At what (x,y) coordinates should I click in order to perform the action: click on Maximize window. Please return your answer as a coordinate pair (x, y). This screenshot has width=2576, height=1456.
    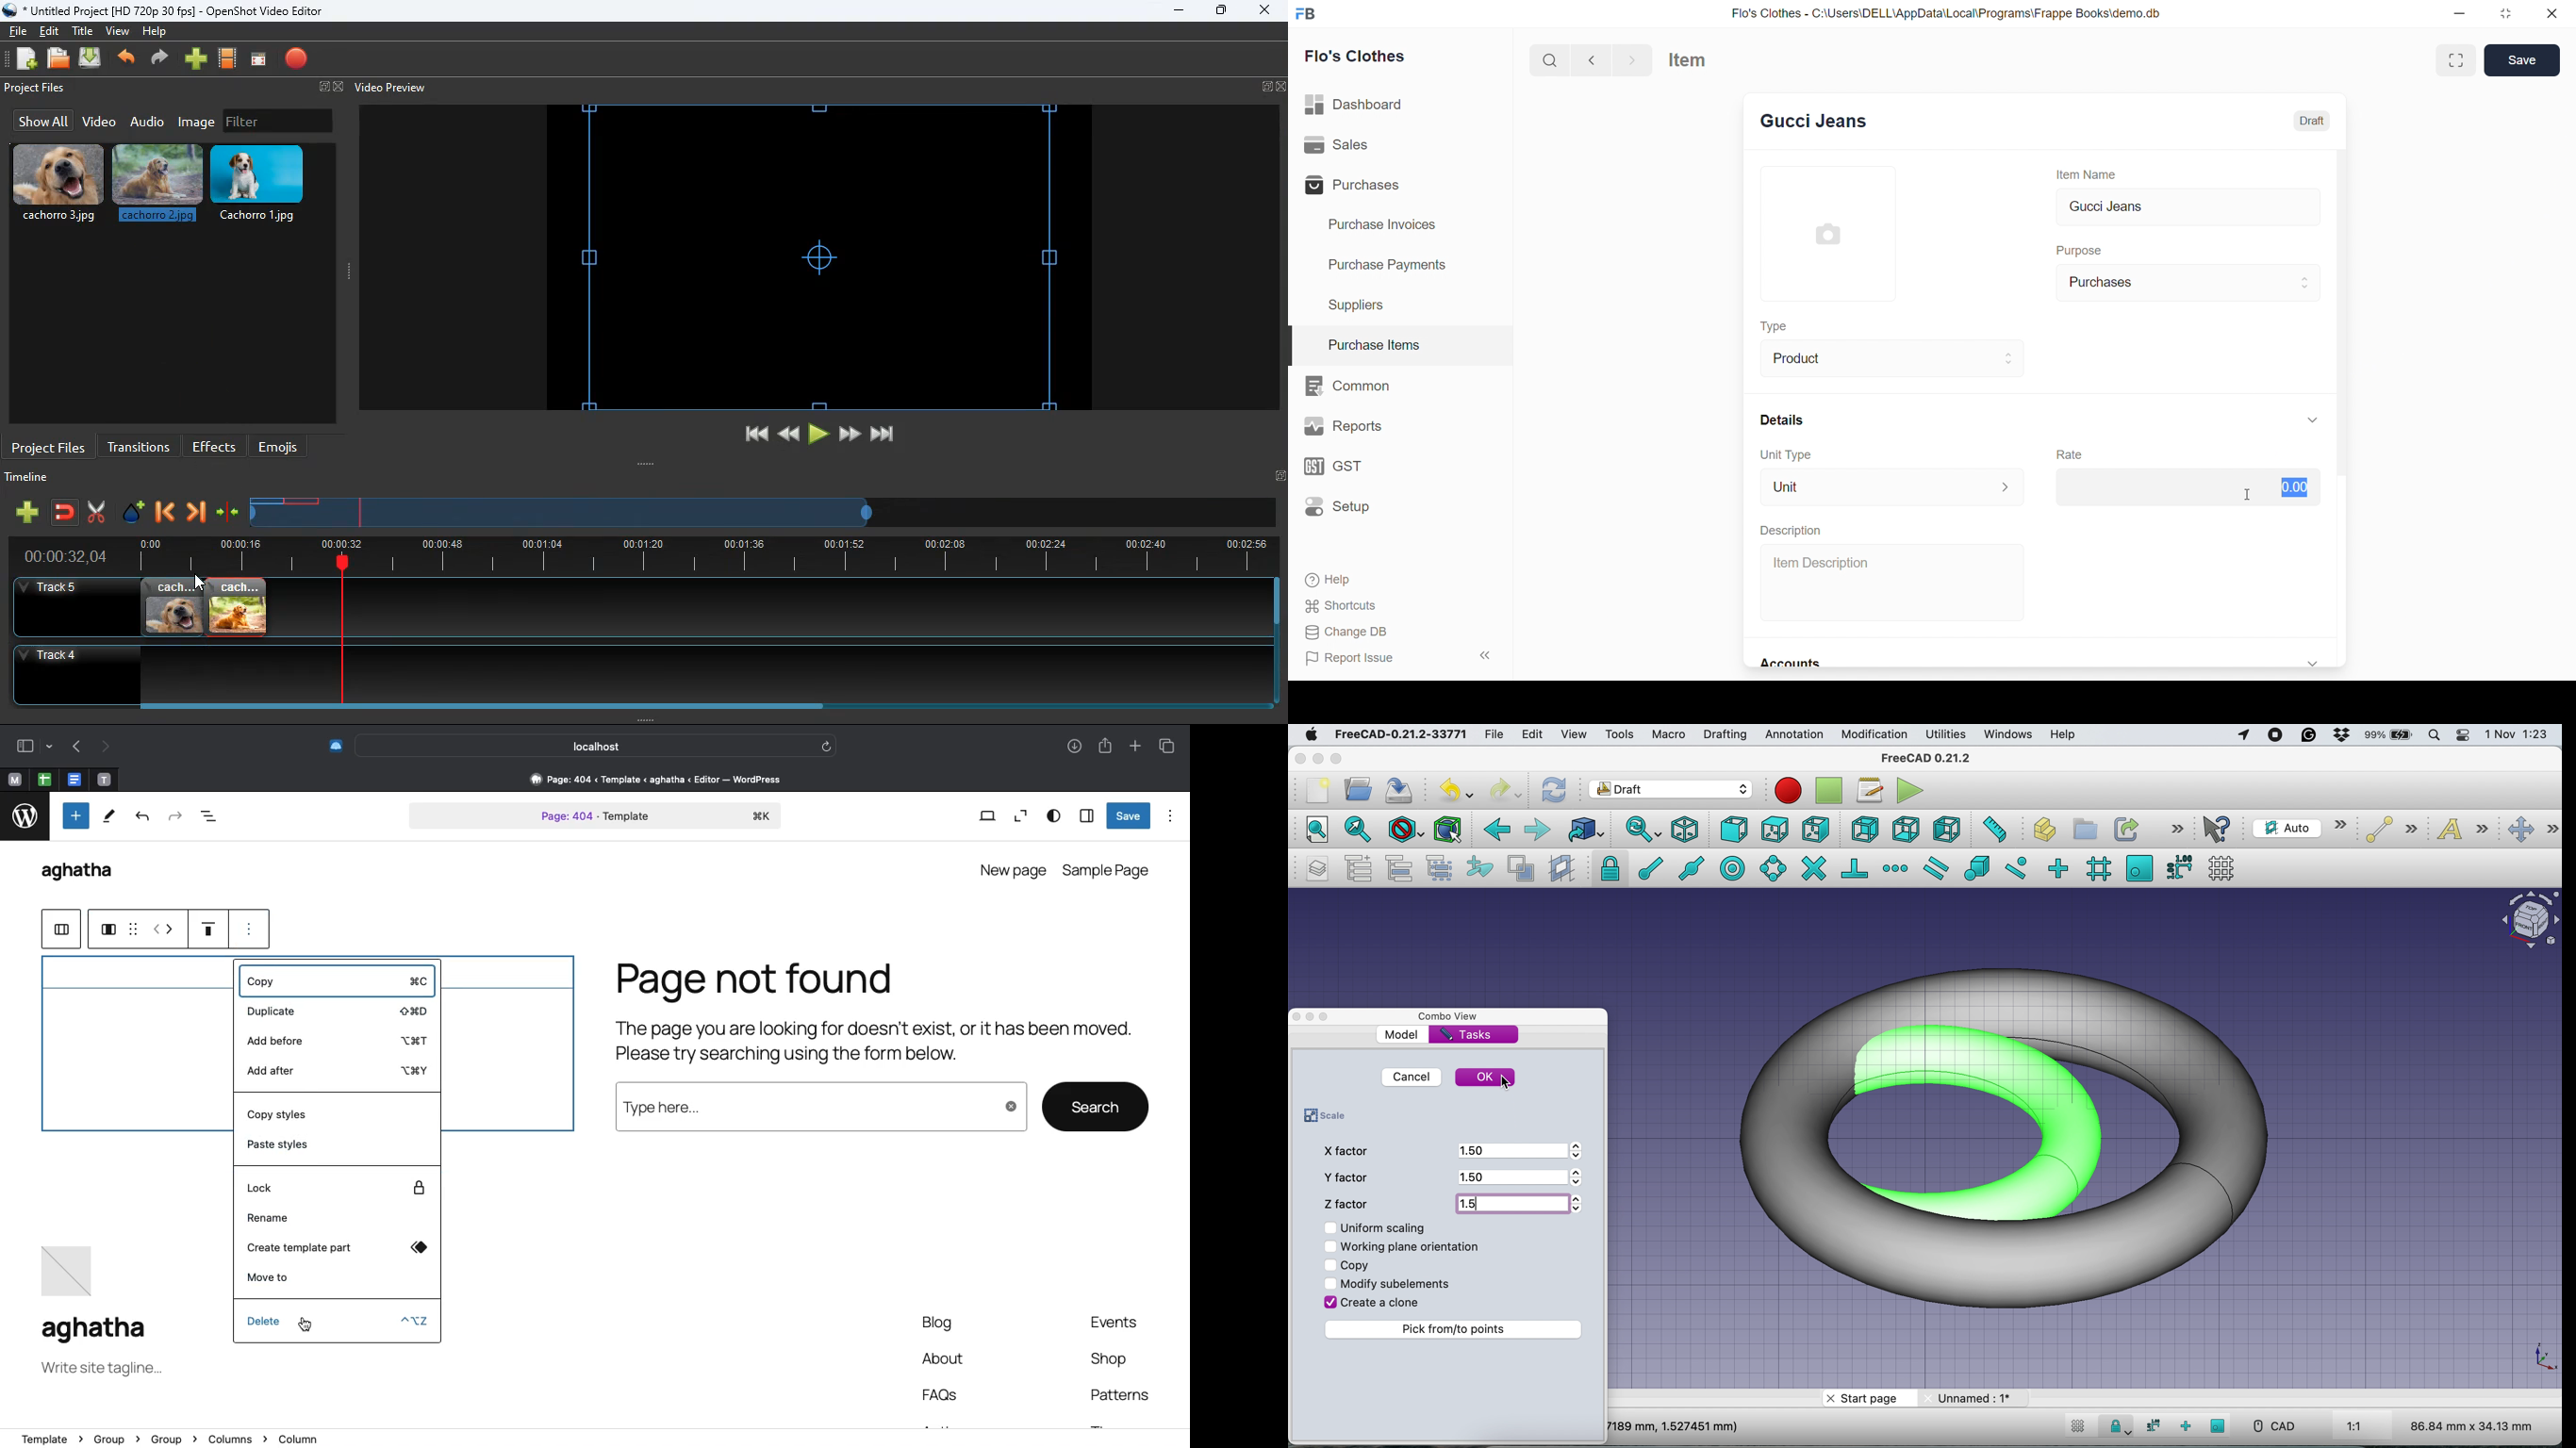
    Looking at the image, I should click on (2458, 60).